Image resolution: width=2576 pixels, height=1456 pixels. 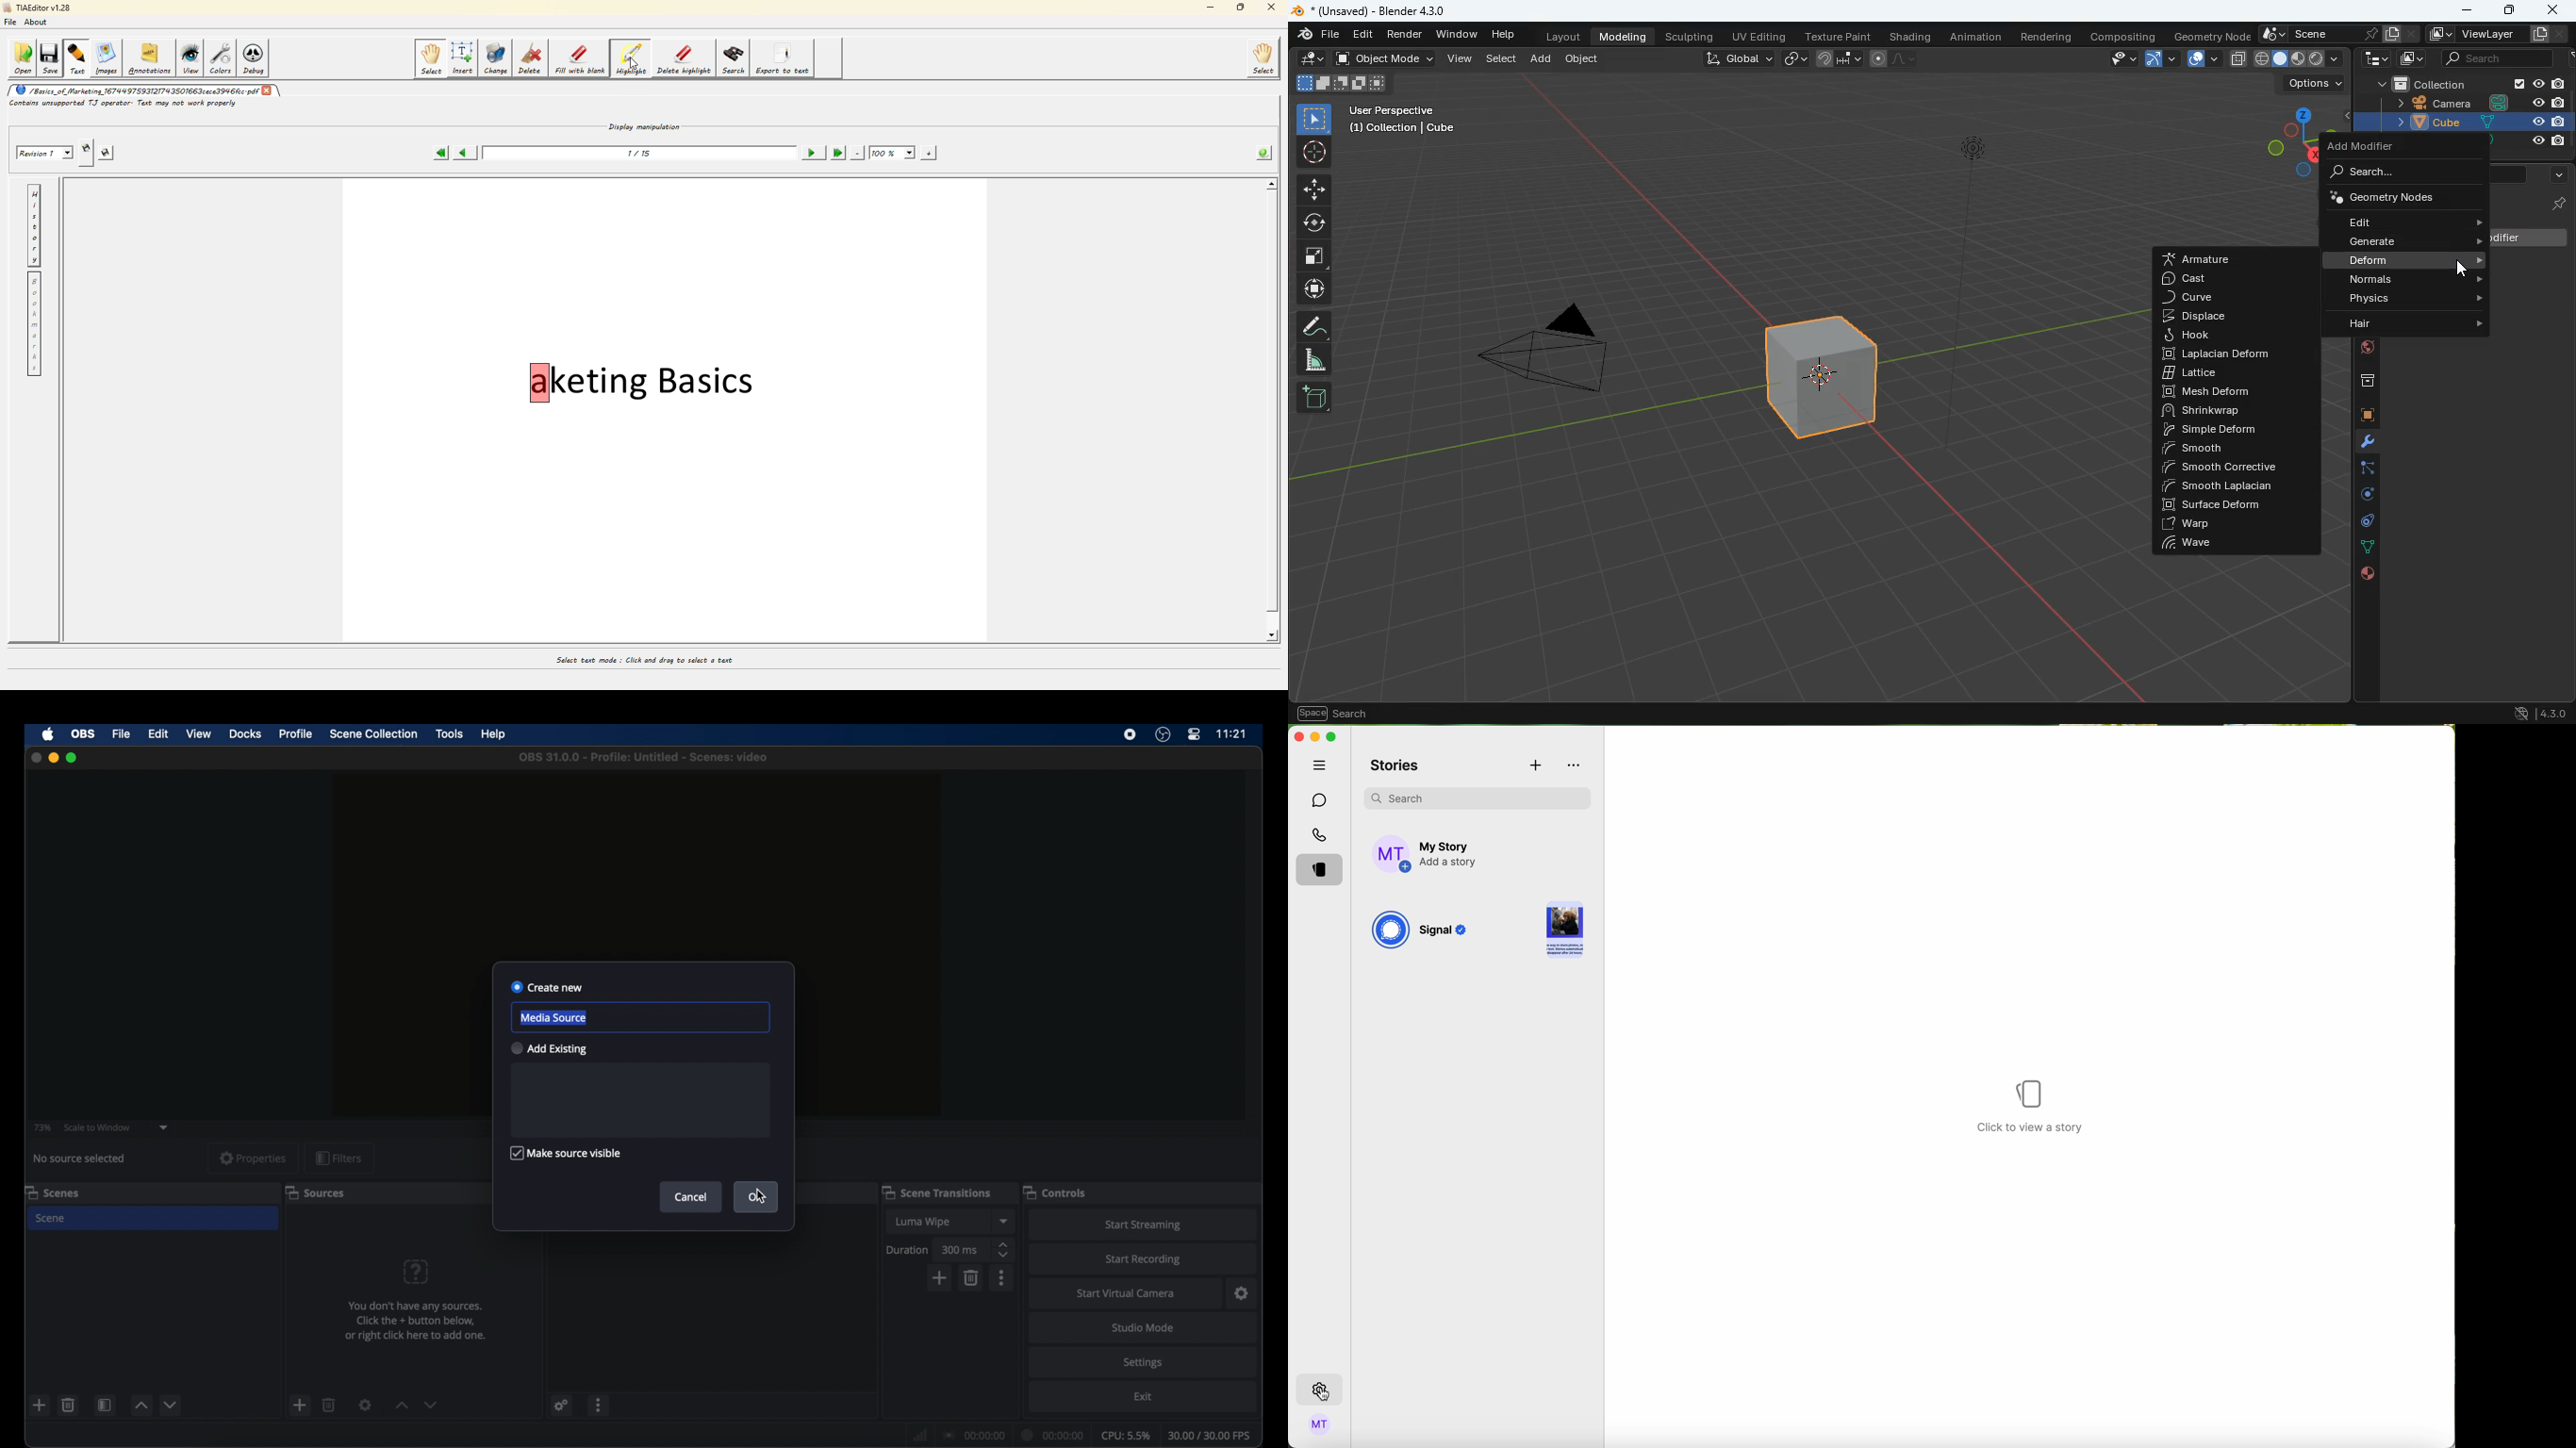 What do you see at coordinates (53, 1192) in the screenshot?
I see `scenes` at bounding box center [53, 1192].